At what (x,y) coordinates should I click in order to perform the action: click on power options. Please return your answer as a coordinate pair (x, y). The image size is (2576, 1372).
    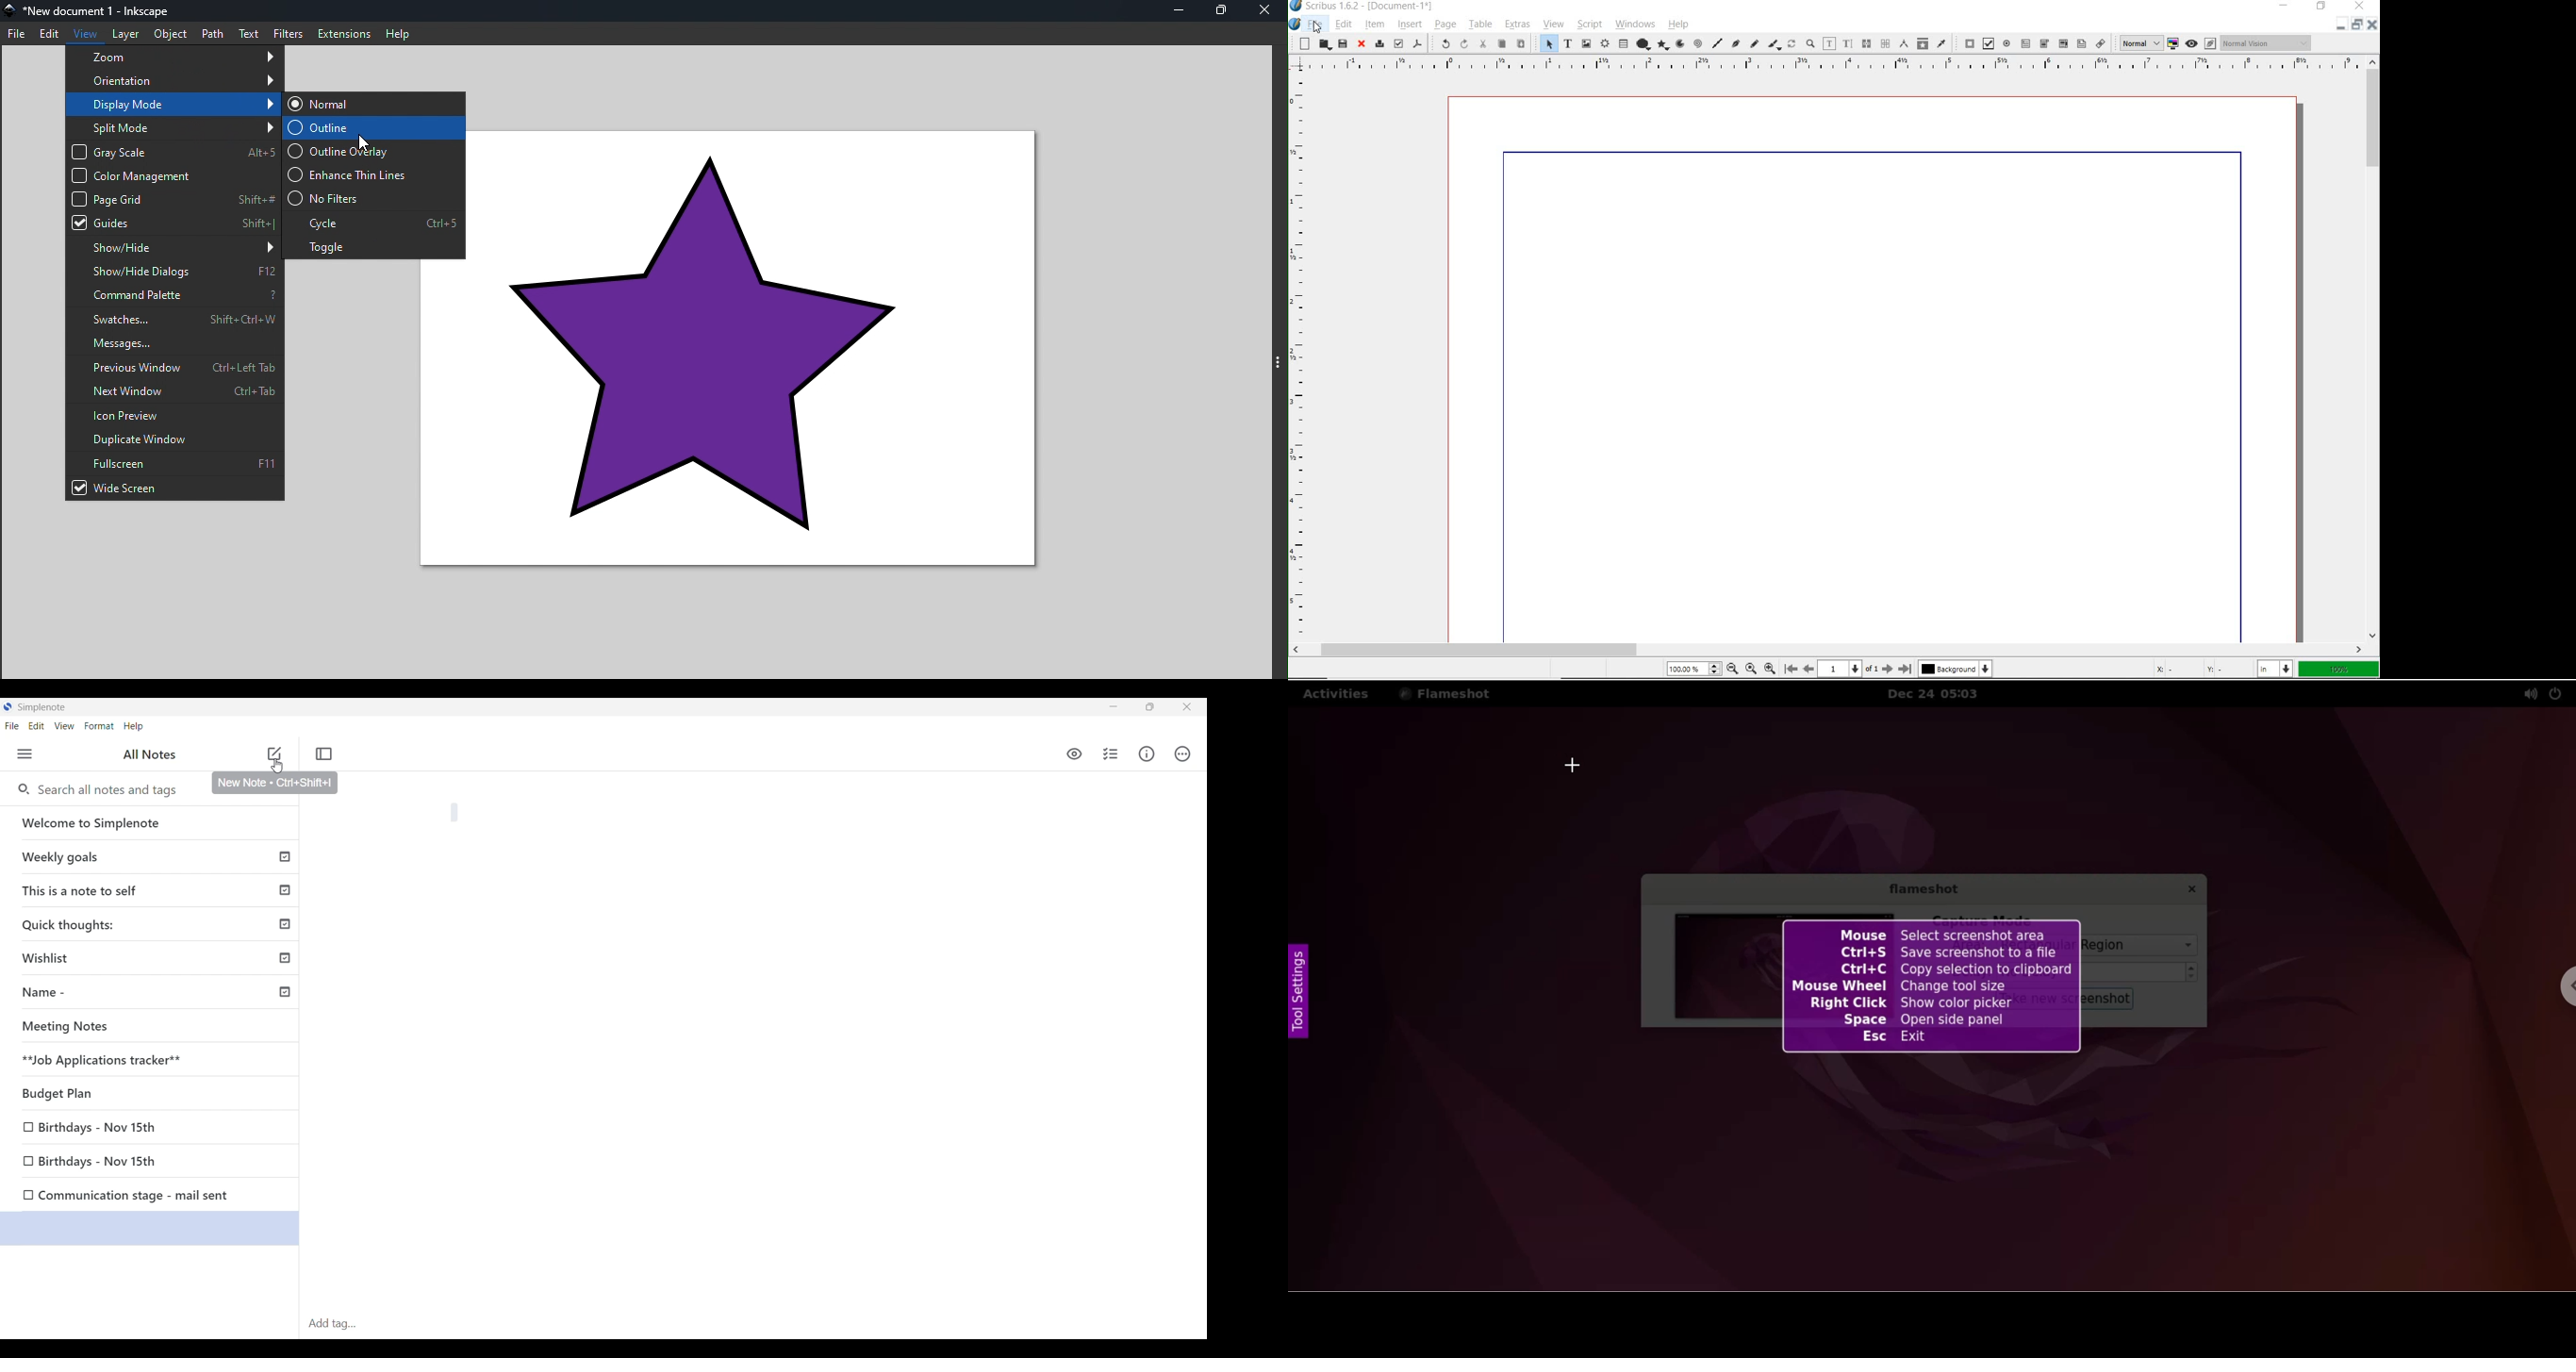
    Looking at the image, I should click on (2559, 692).